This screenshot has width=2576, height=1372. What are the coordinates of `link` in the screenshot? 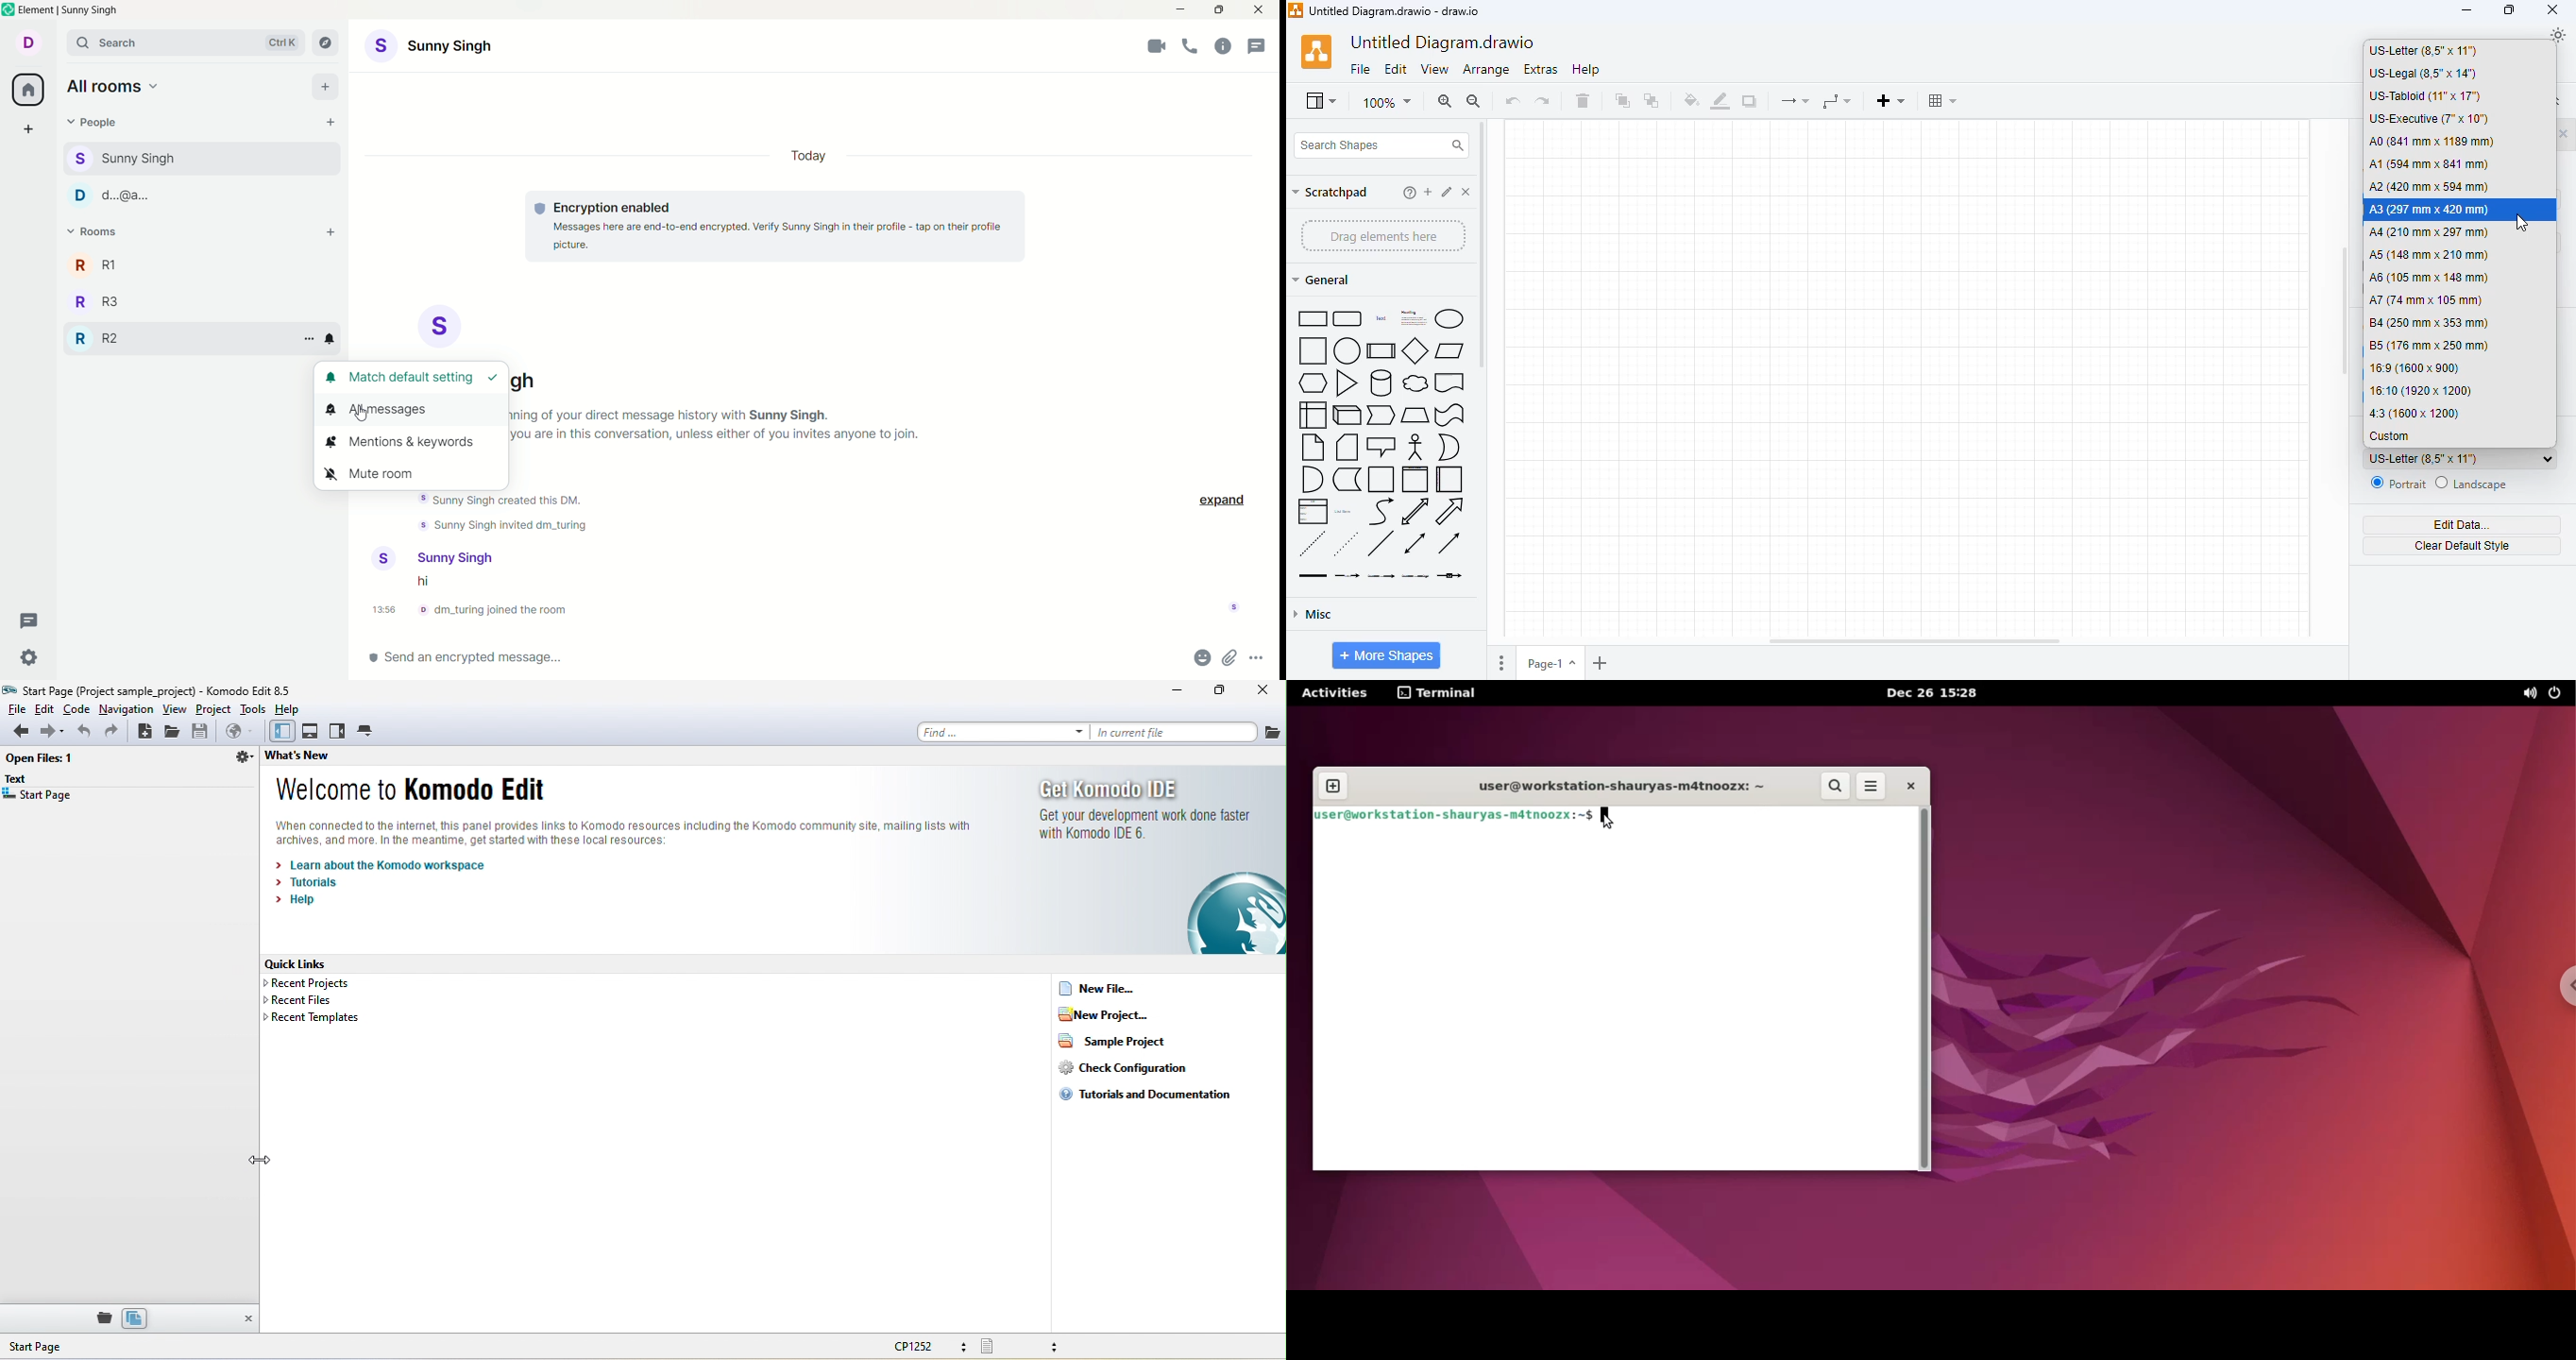 It's located at (1313, 575).